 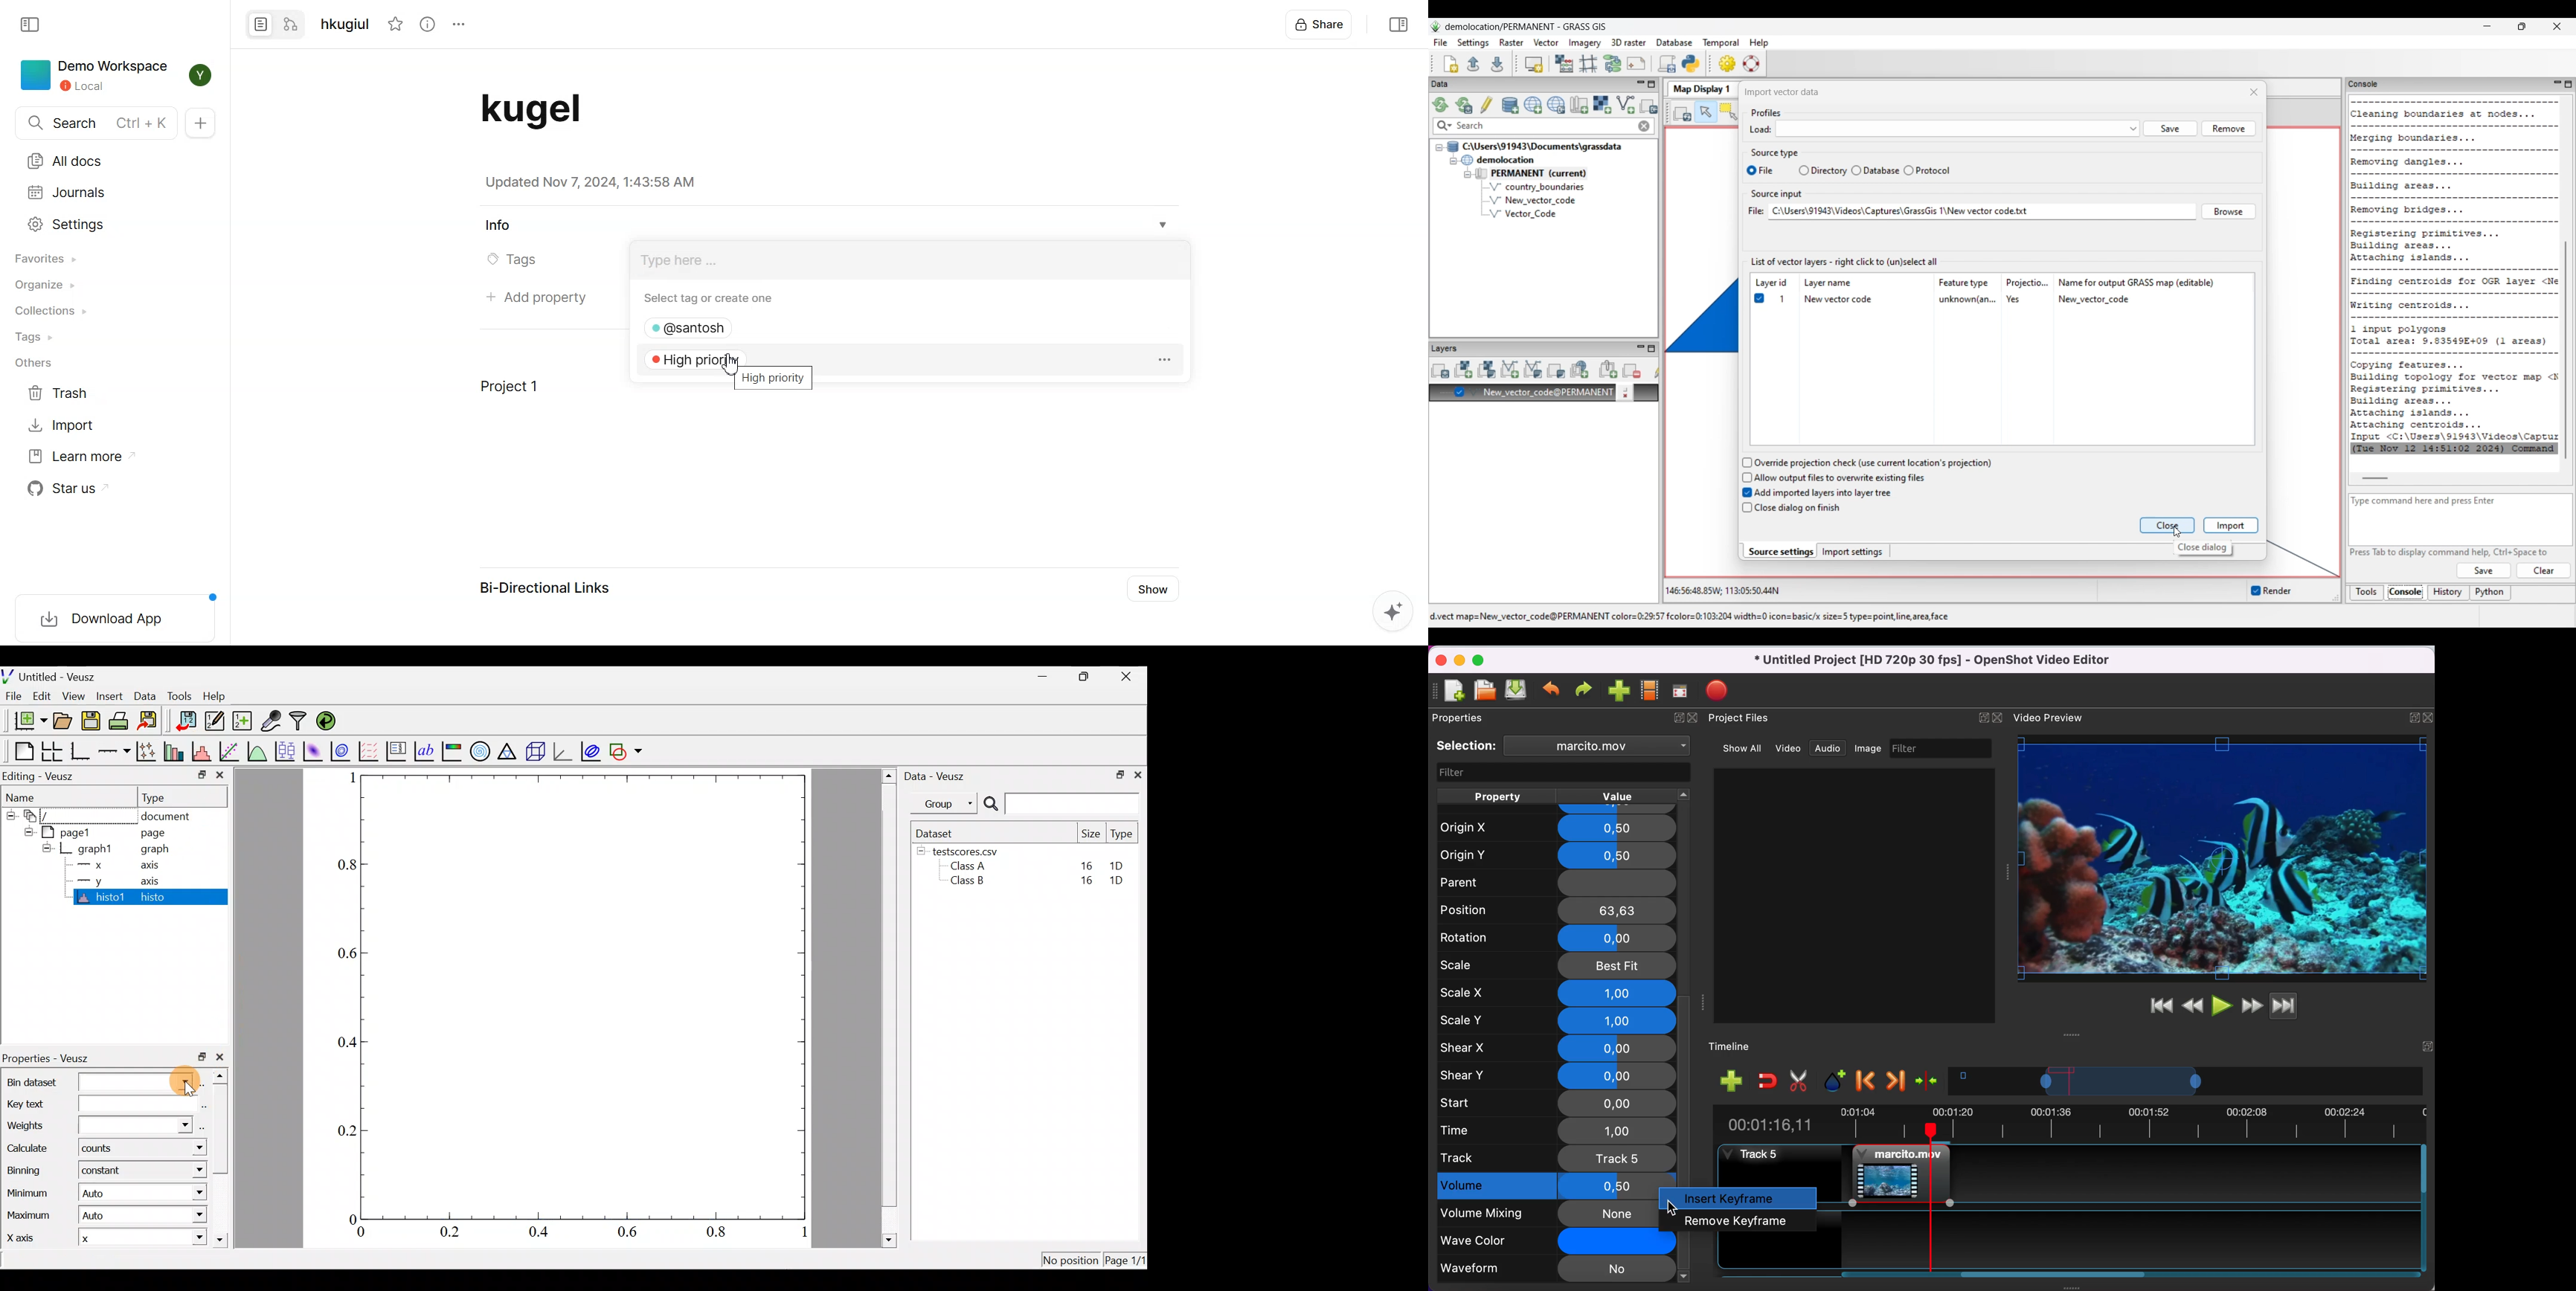 What do you see at coordinates (972, 851) in the screenshot?
I see `testscores.csv` at bounding box center [972, 851].